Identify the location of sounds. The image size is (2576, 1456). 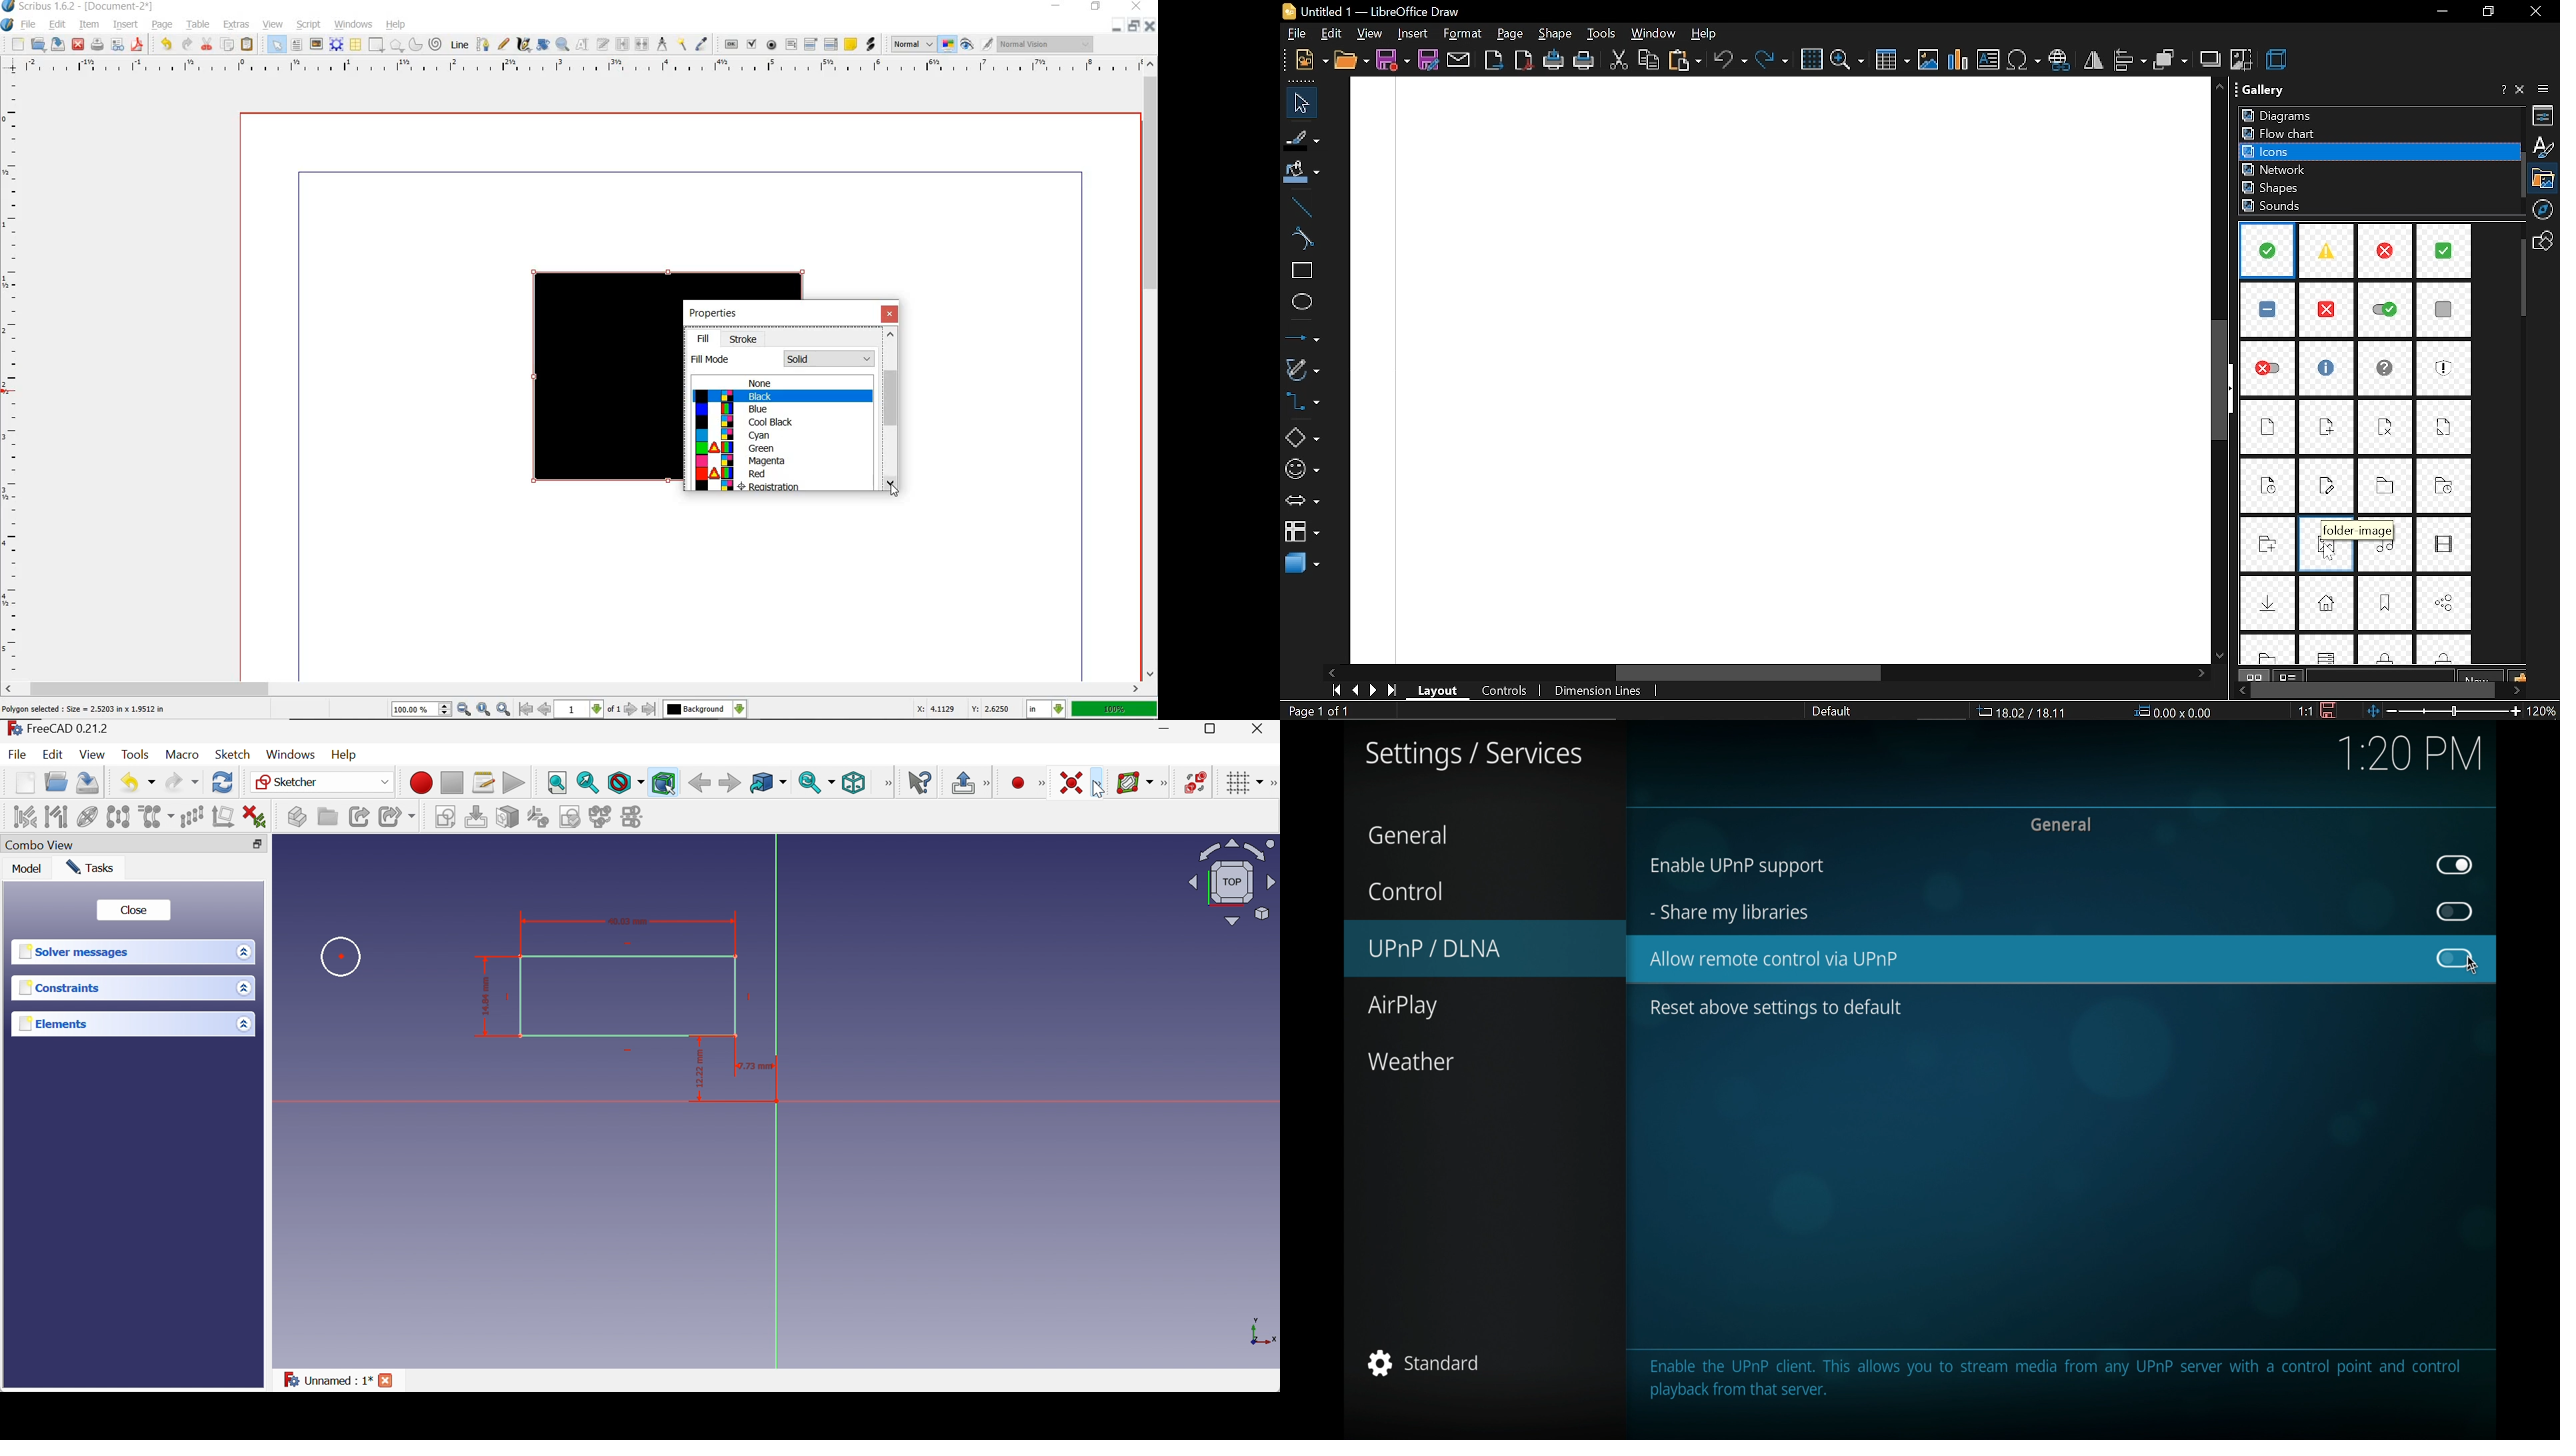
(2274, 207).